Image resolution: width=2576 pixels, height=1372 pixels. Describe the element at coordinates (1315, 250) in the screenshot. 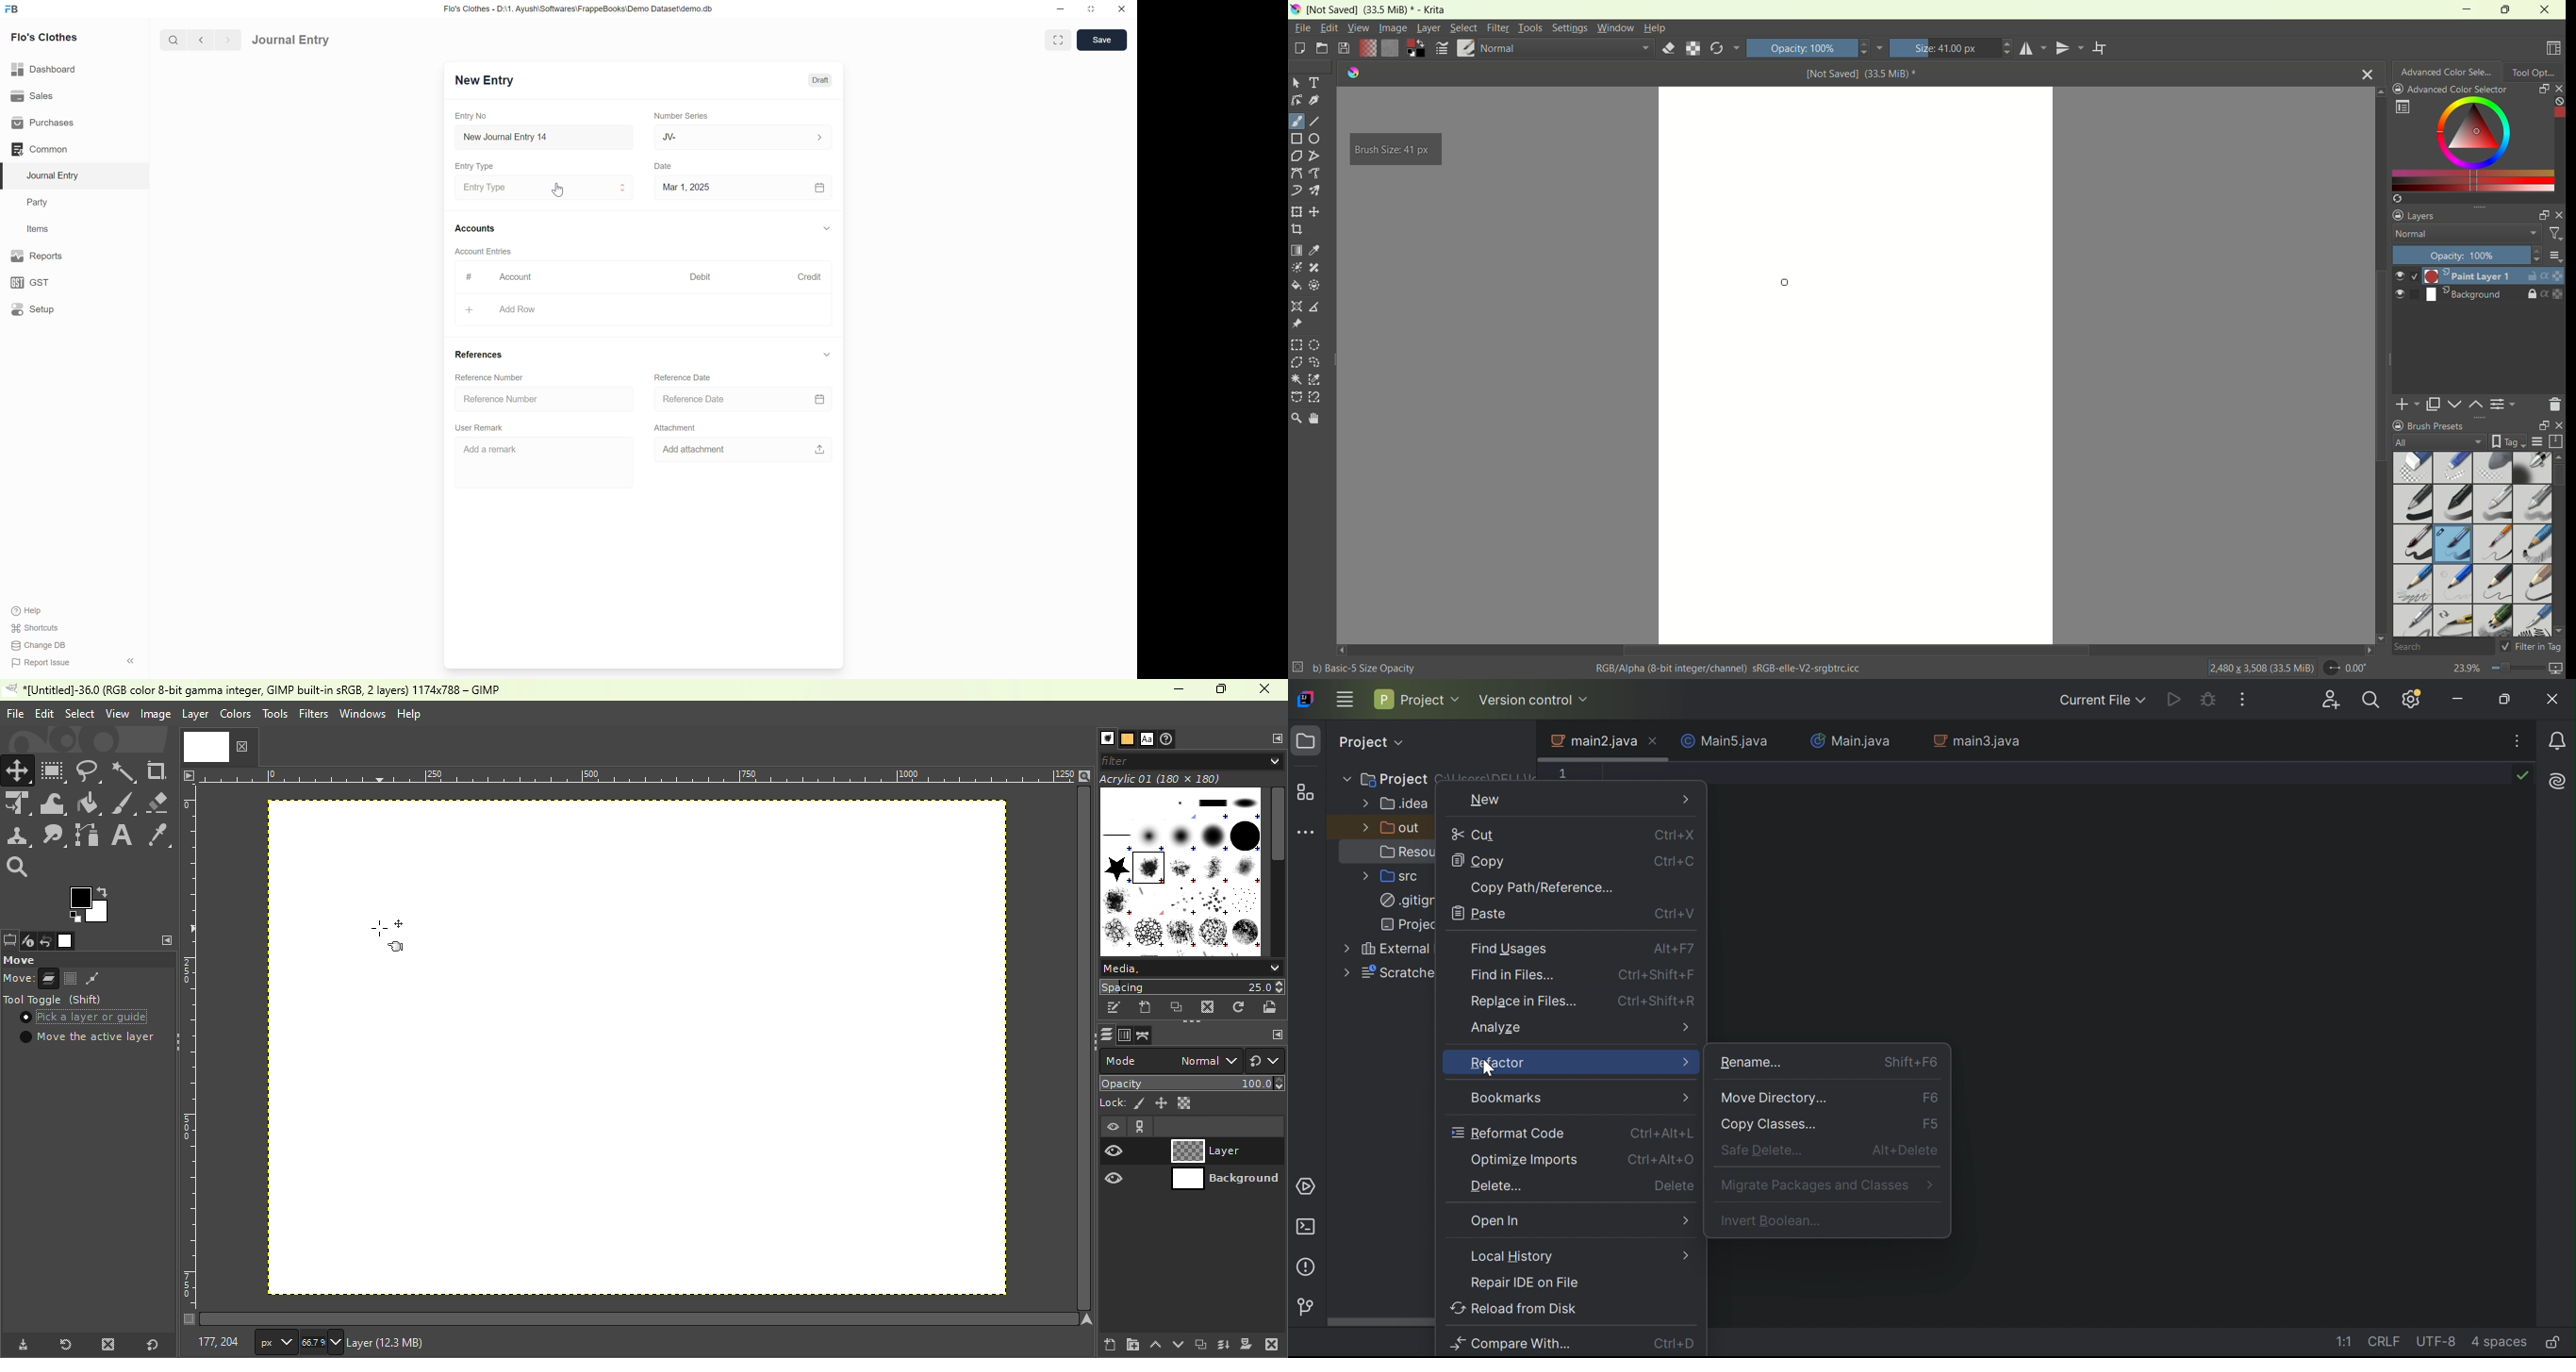

I see `sample a color` at that location.